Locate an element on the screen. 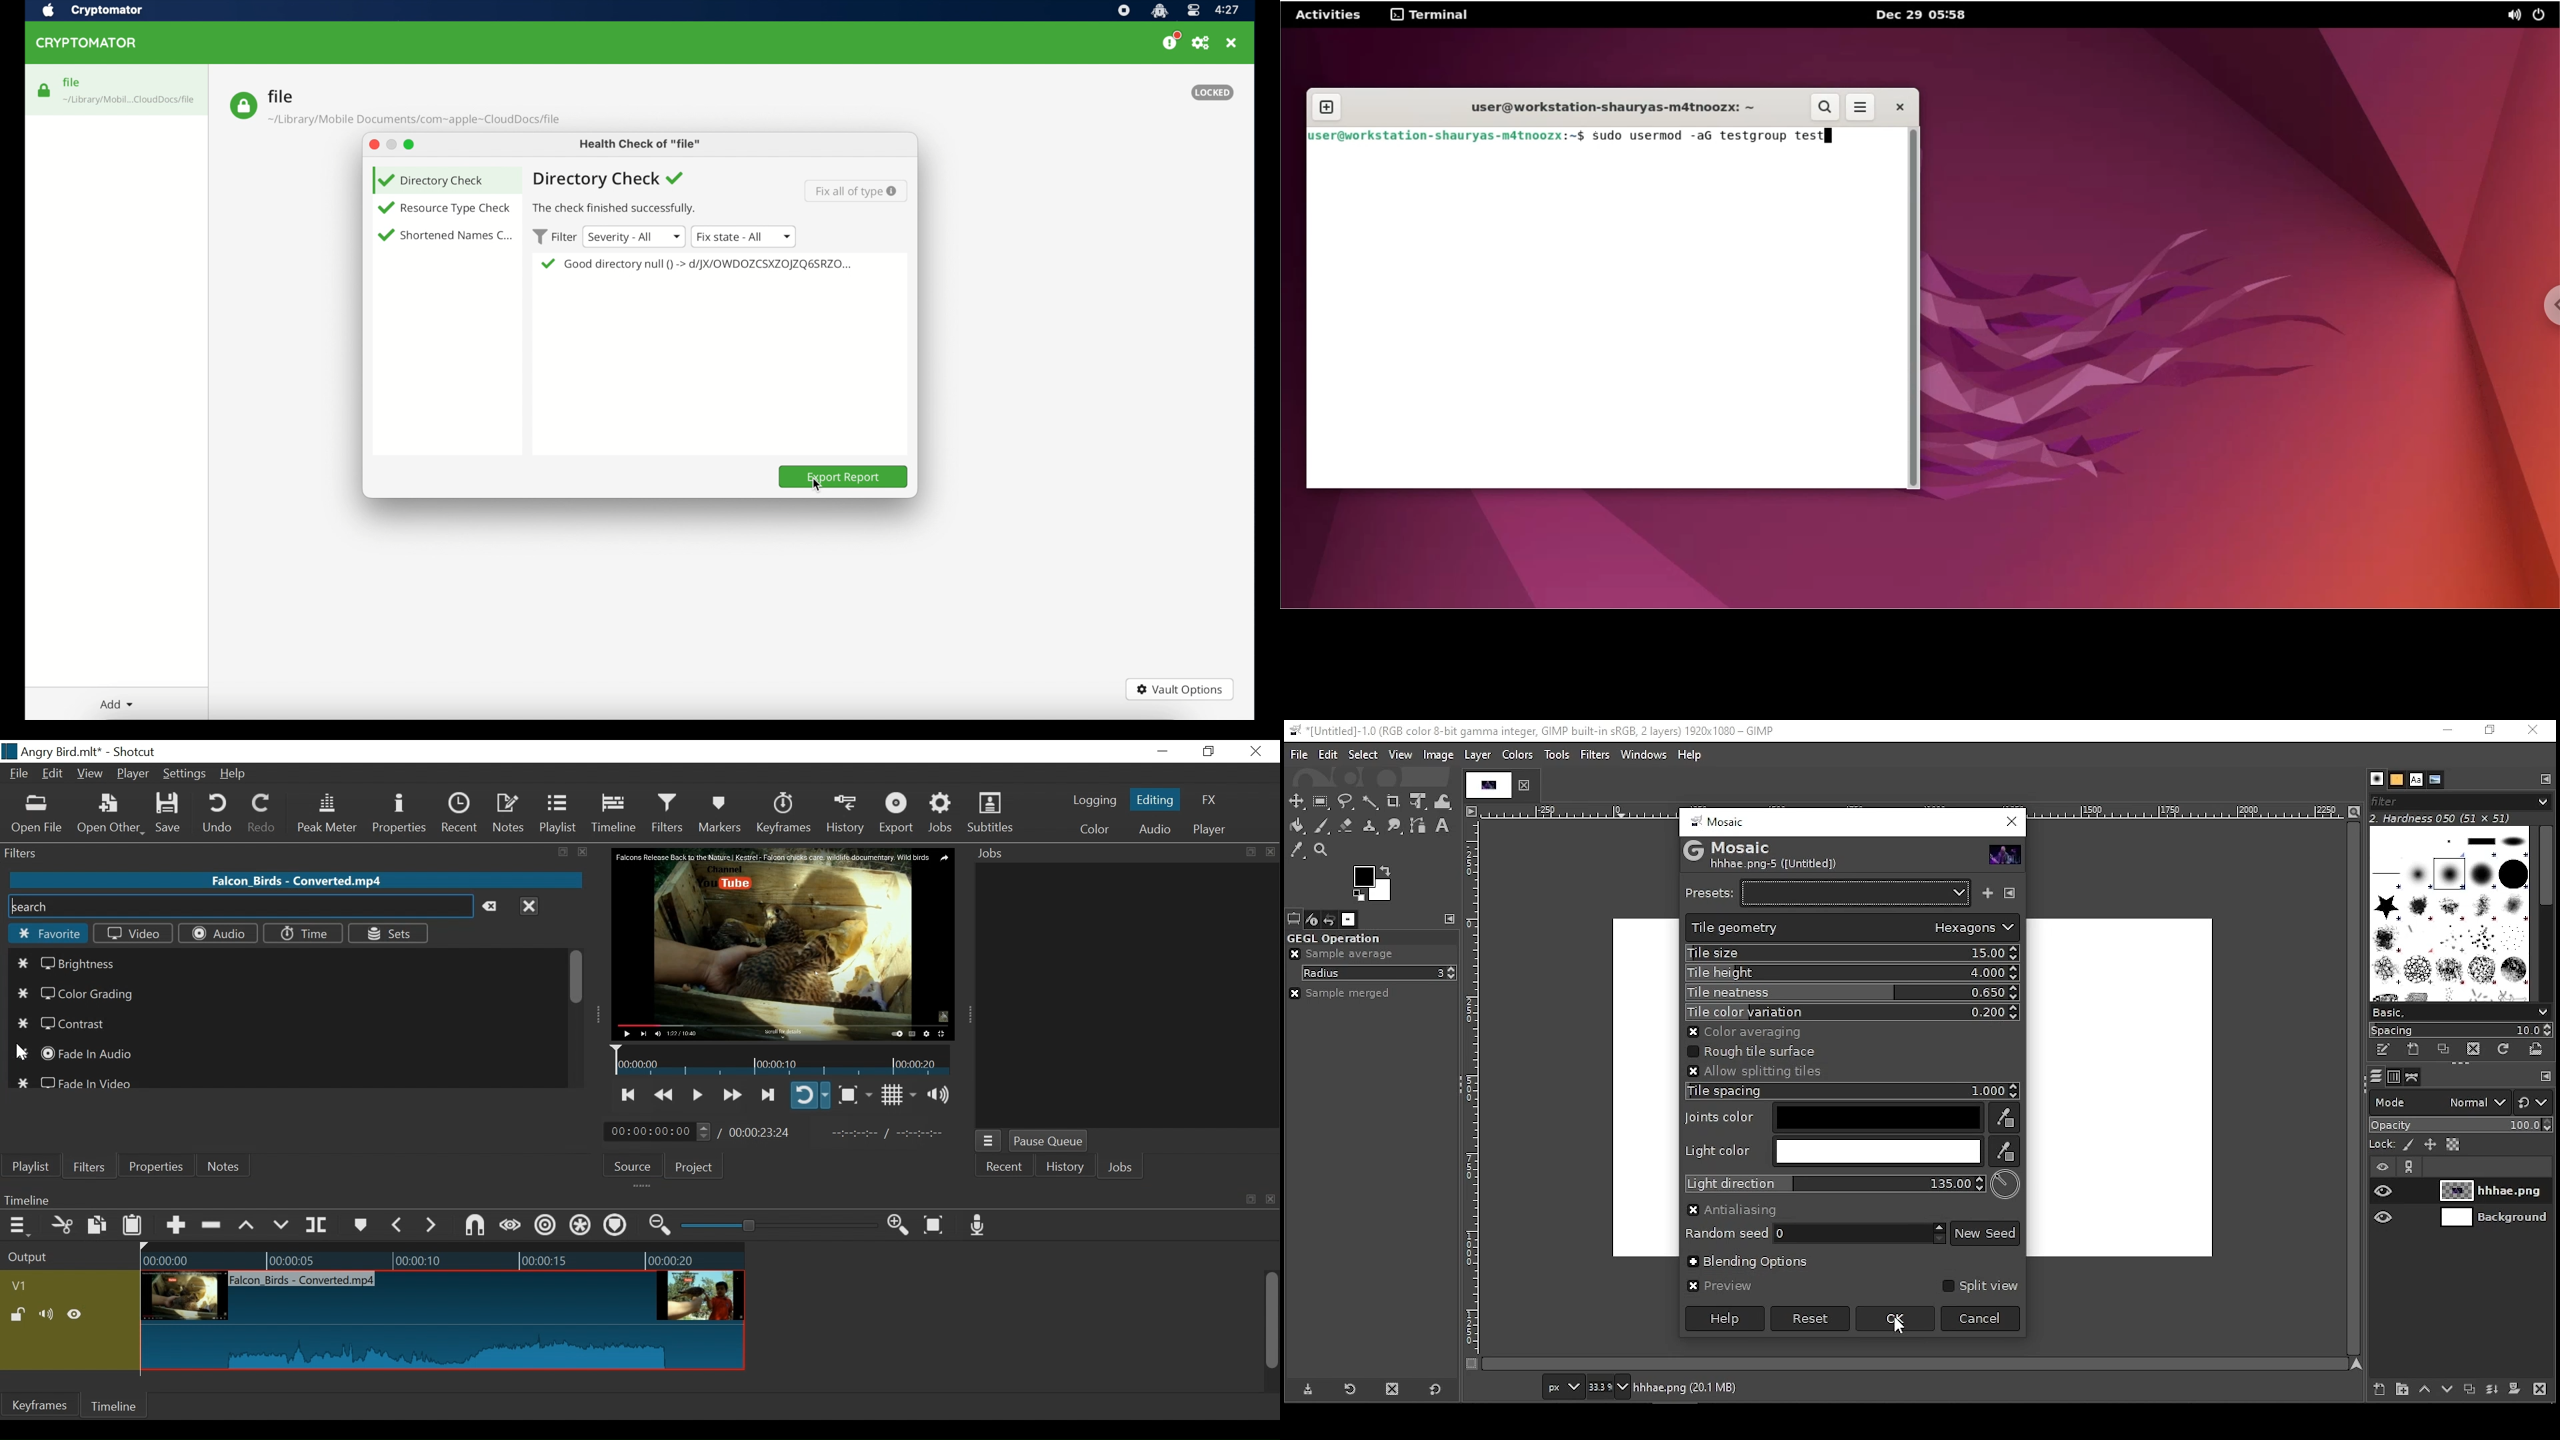 The height and width of the screenshot is (1456, 2576). select is located at coordinates (1362, 754).